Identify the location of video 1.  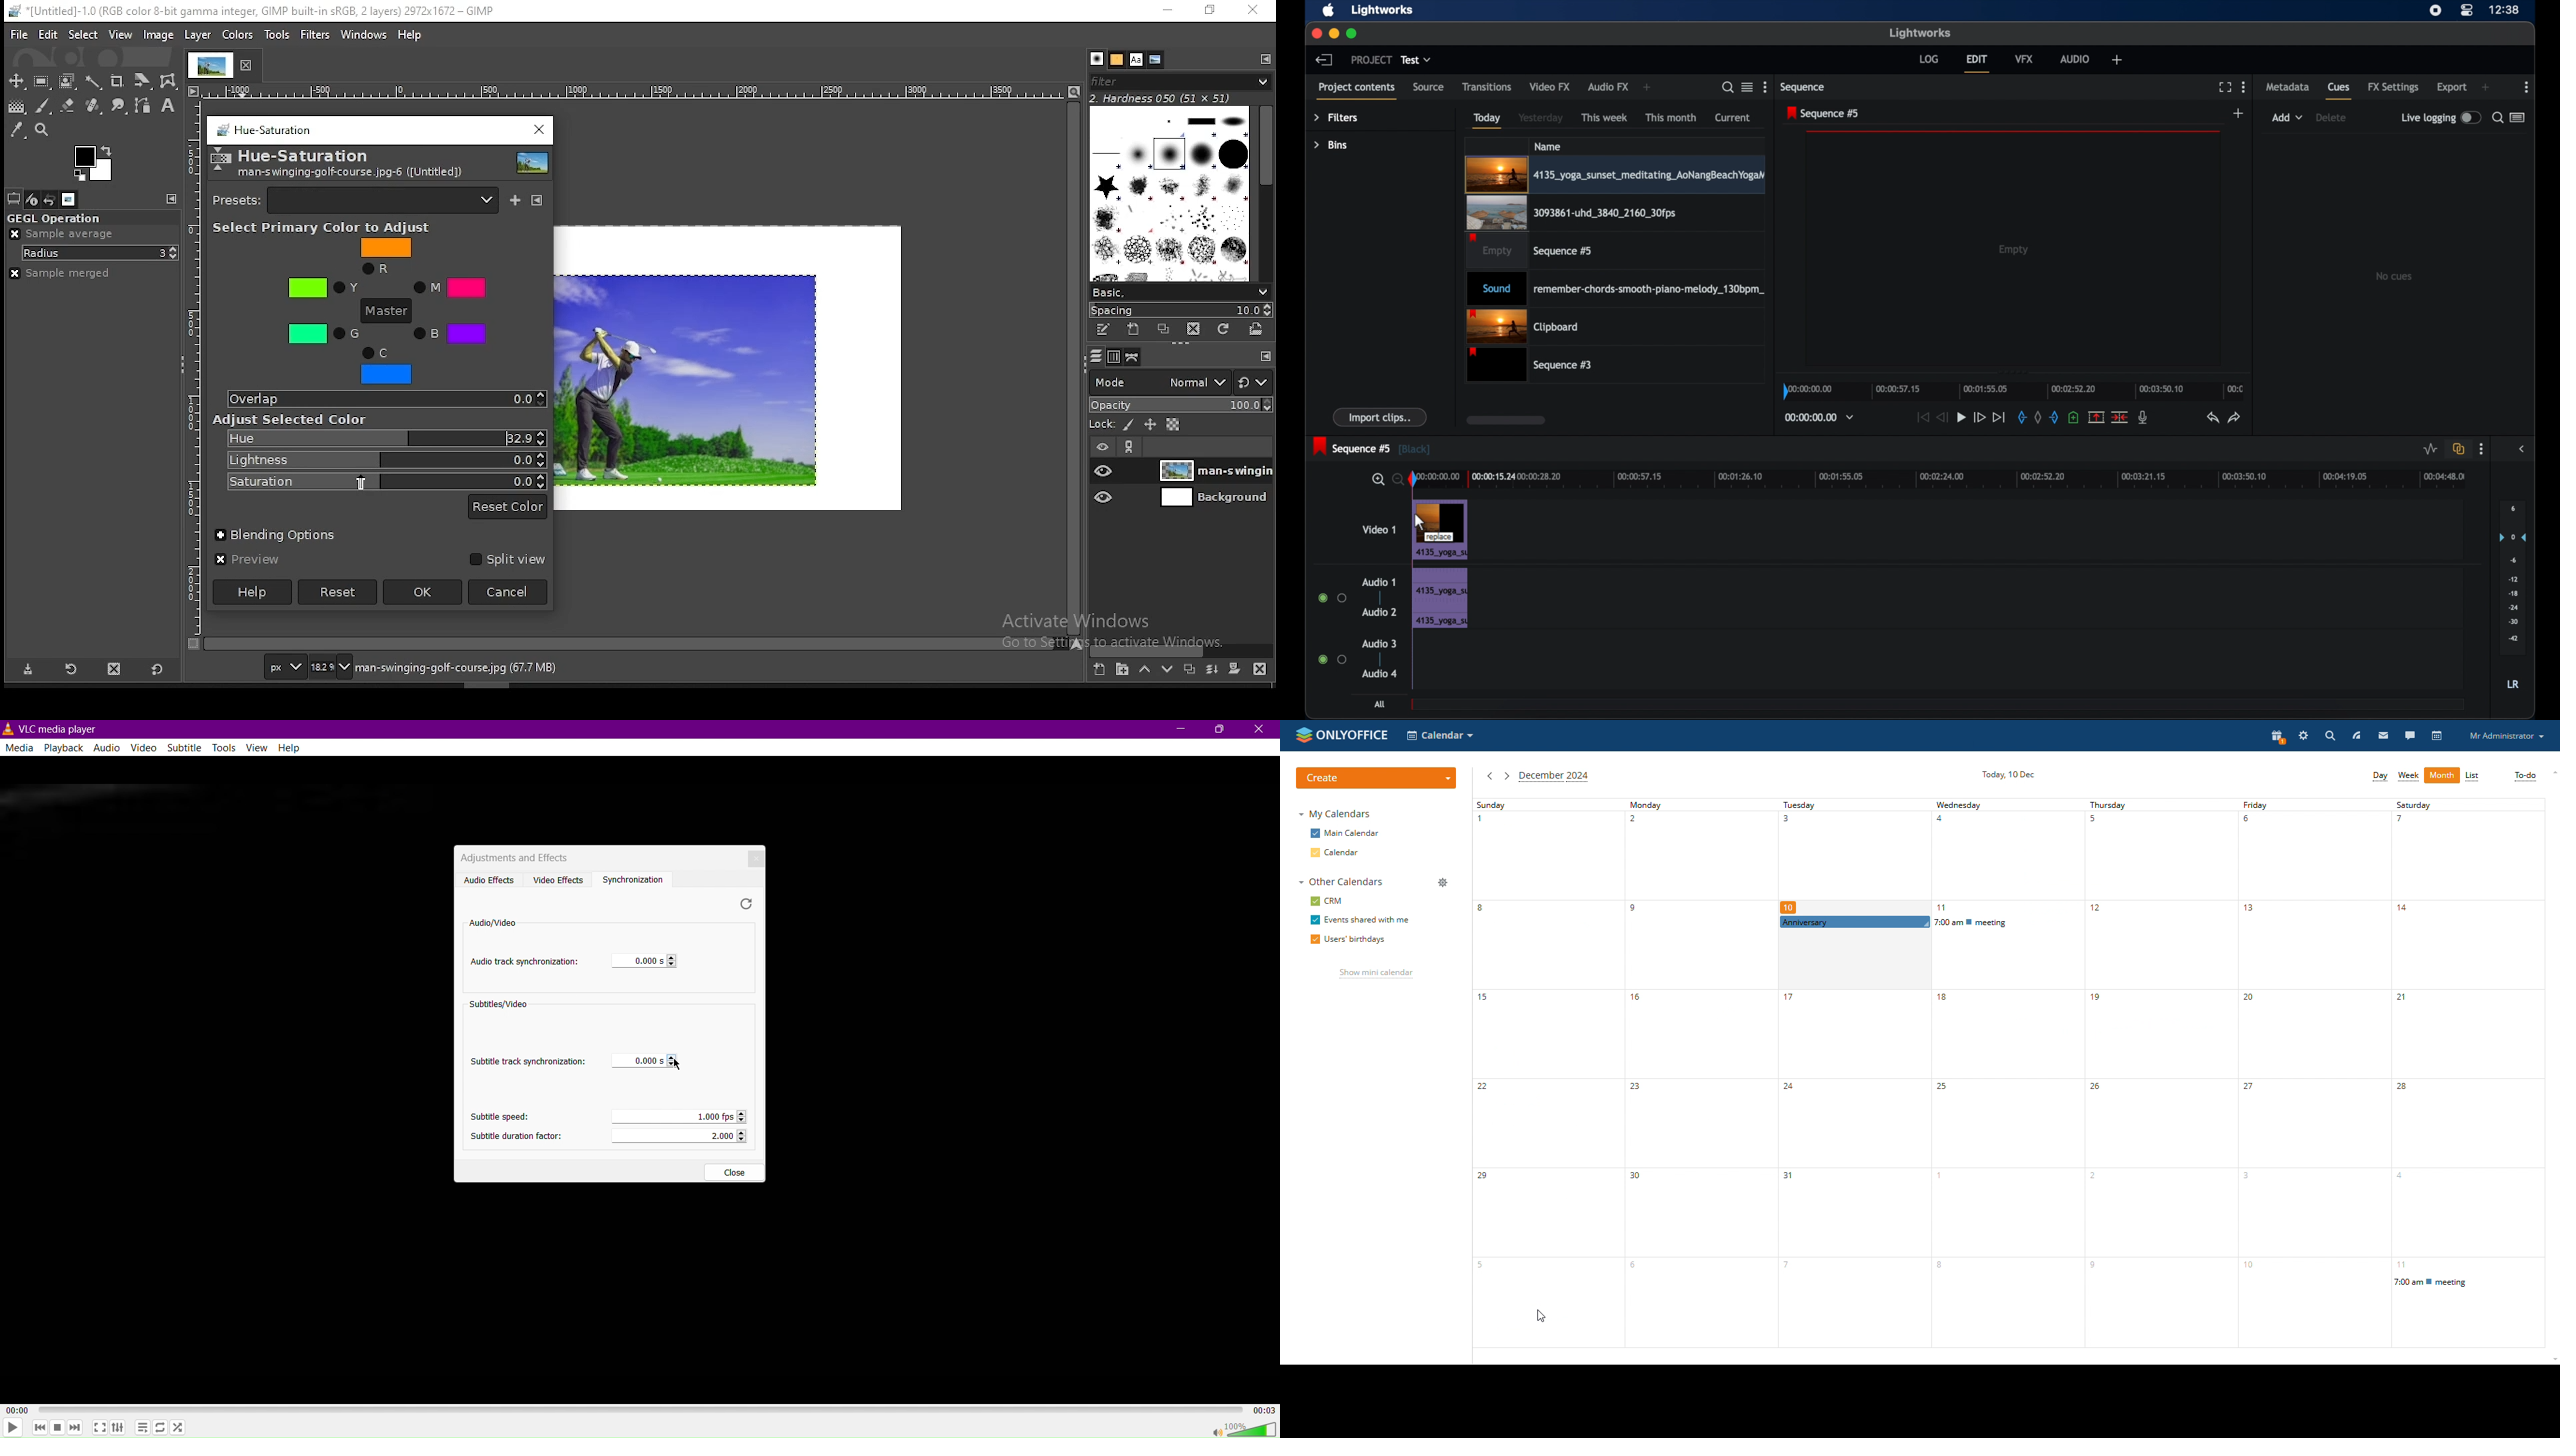
(1380, 530).